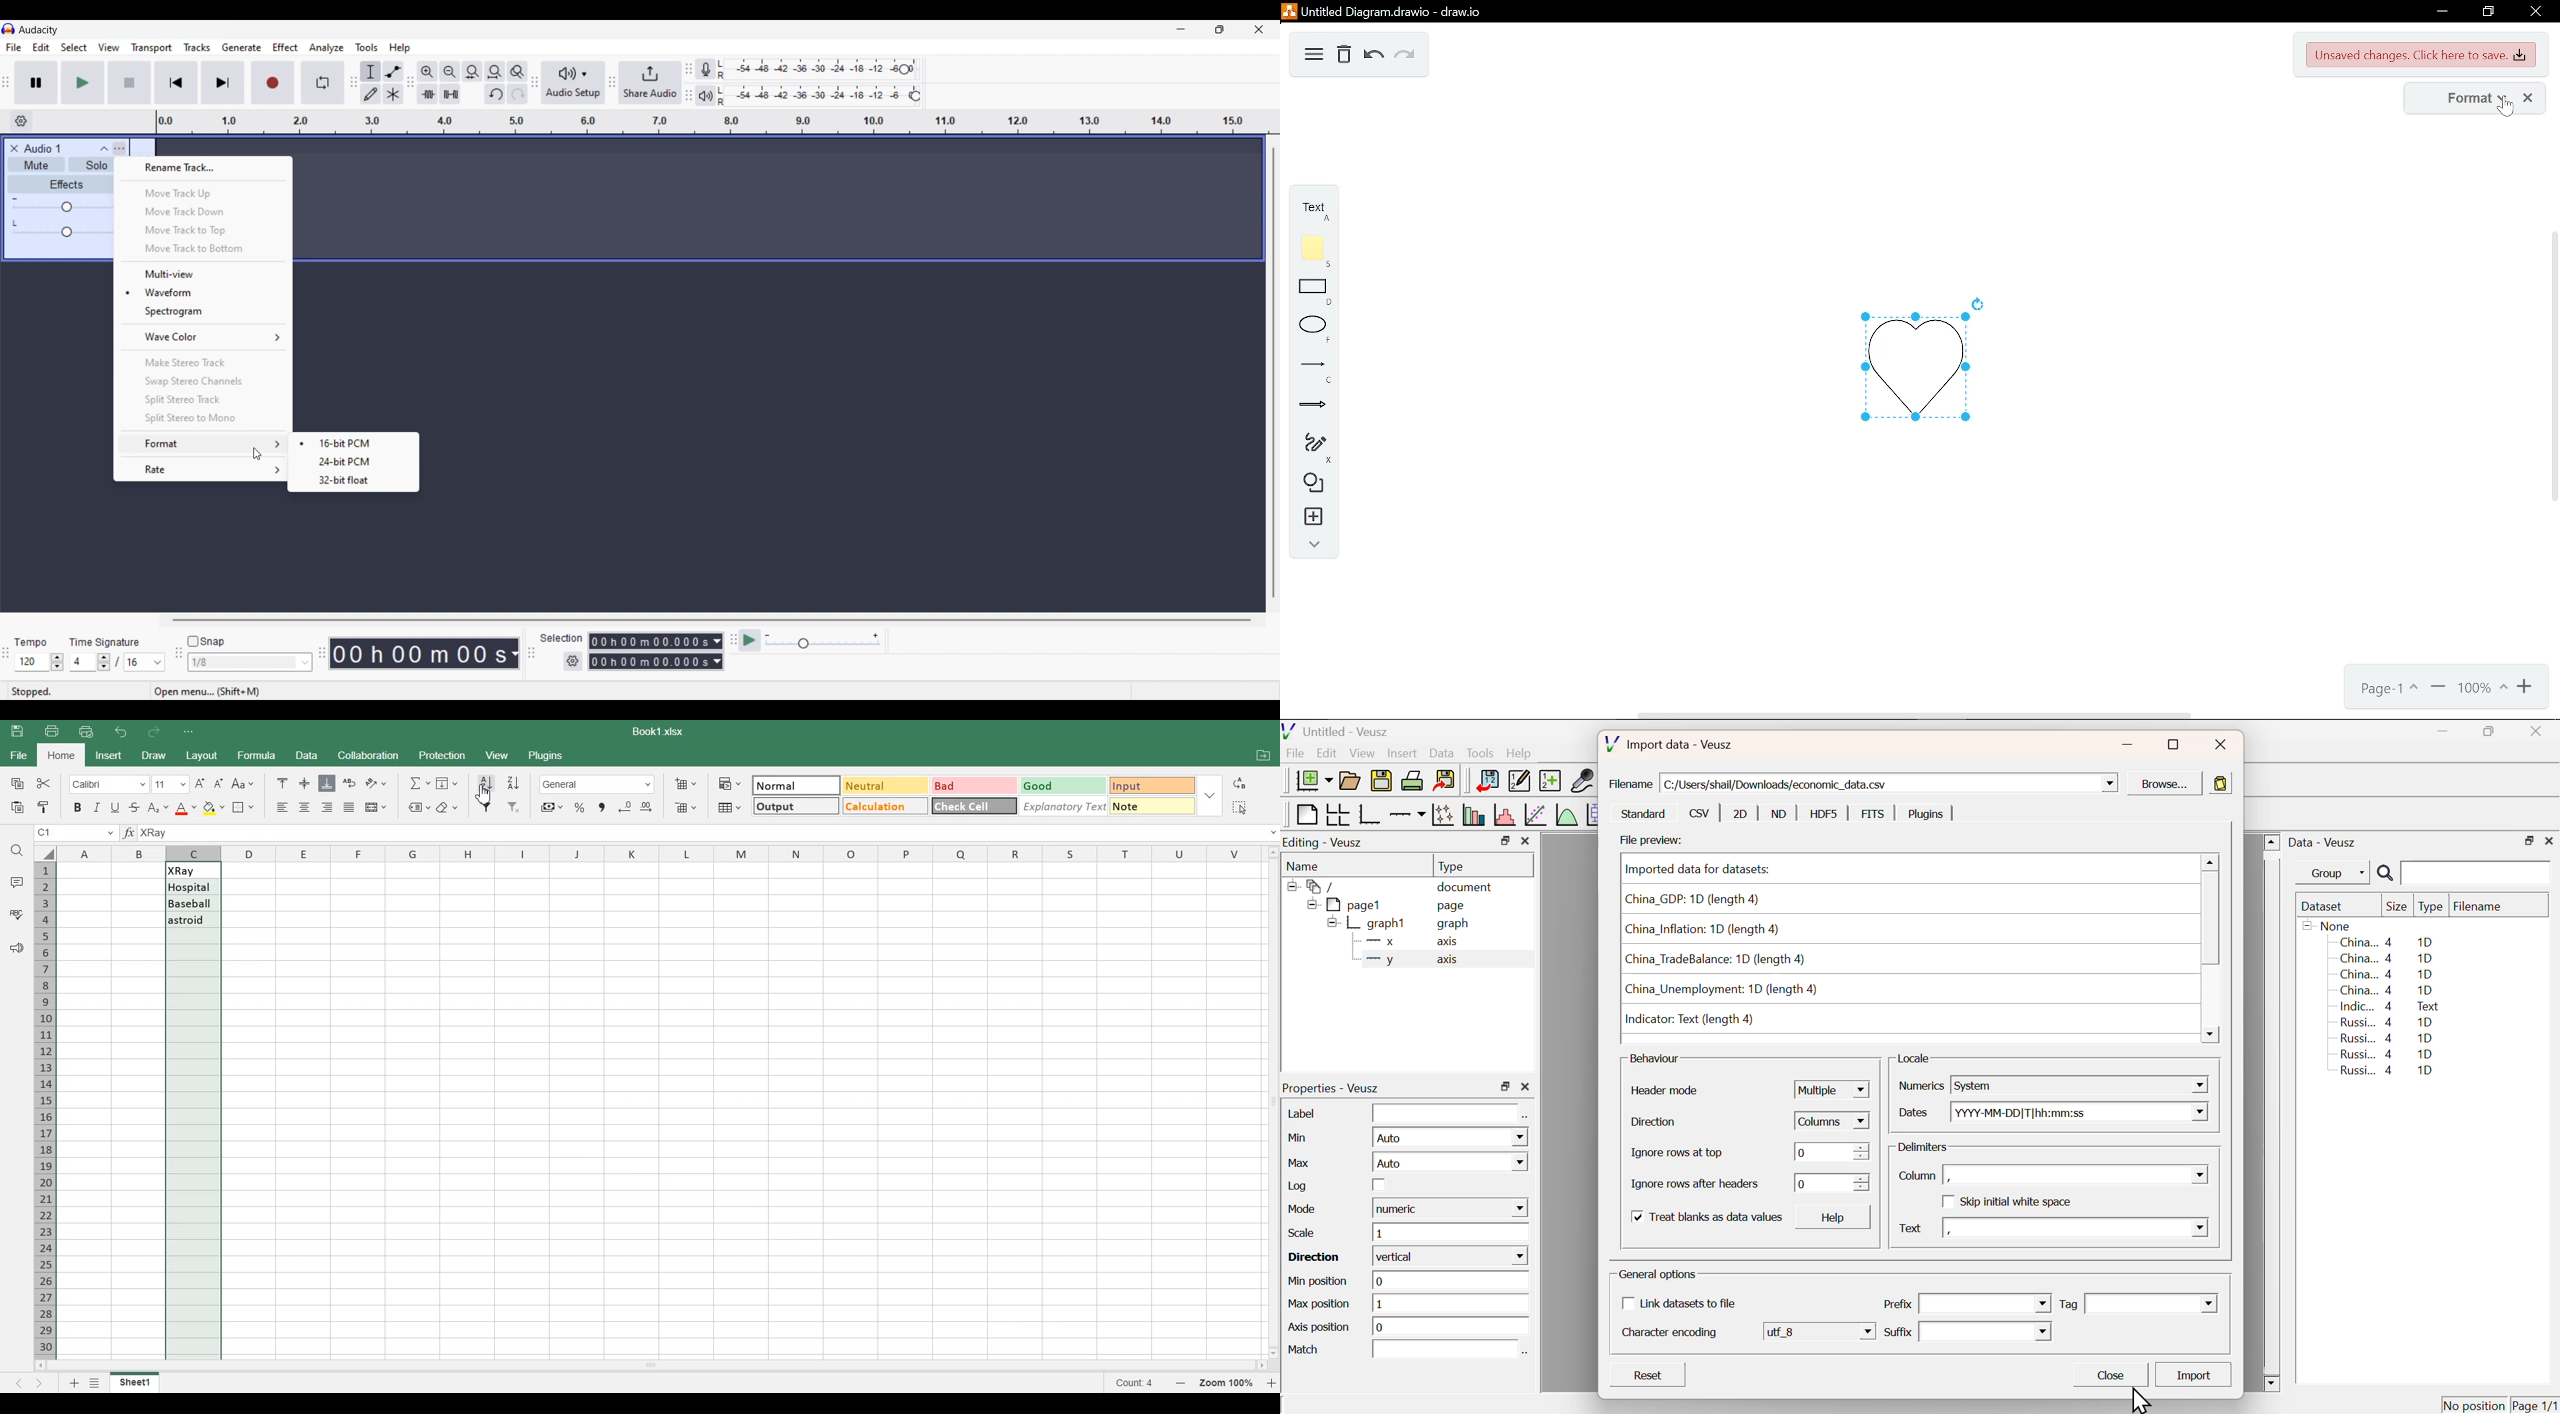 The image size is (2576, 1428). What do you see at coordinates (1263, 757) in the screenshot?
I see `Open File Location` at bounding box center [1263, 757].